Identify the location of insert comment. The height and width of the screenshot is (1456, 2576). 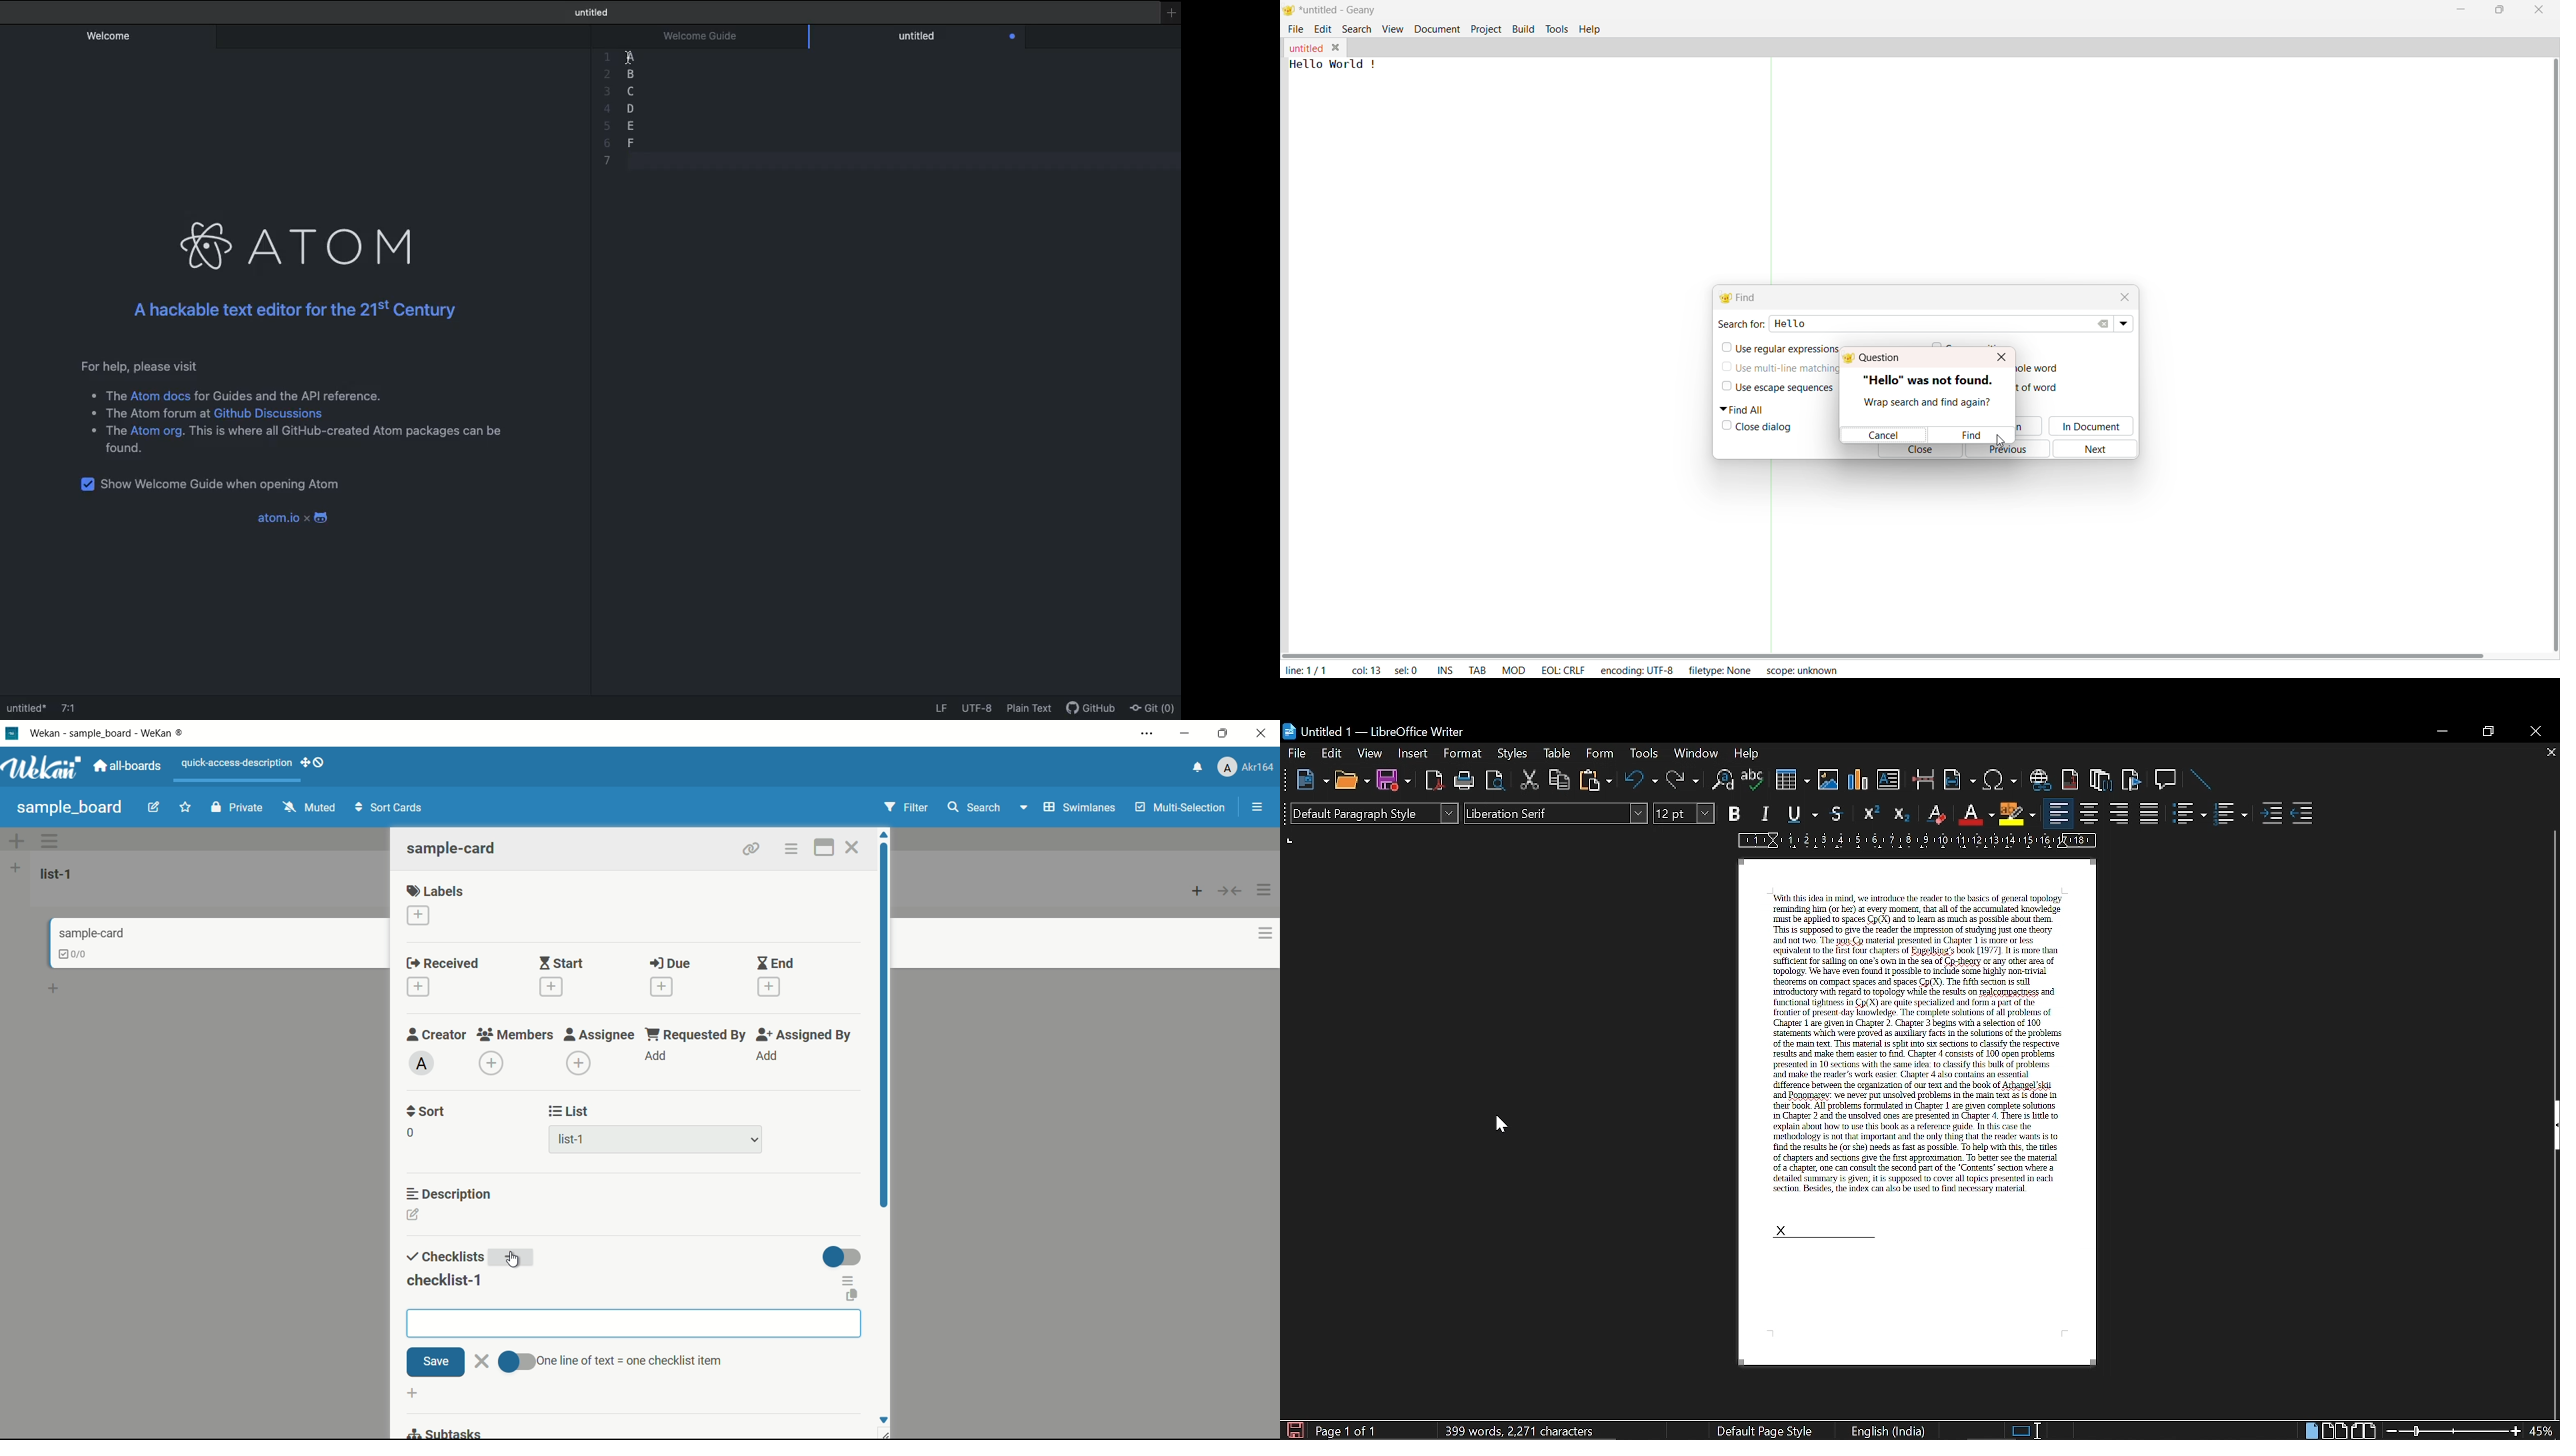
(2166, 779).